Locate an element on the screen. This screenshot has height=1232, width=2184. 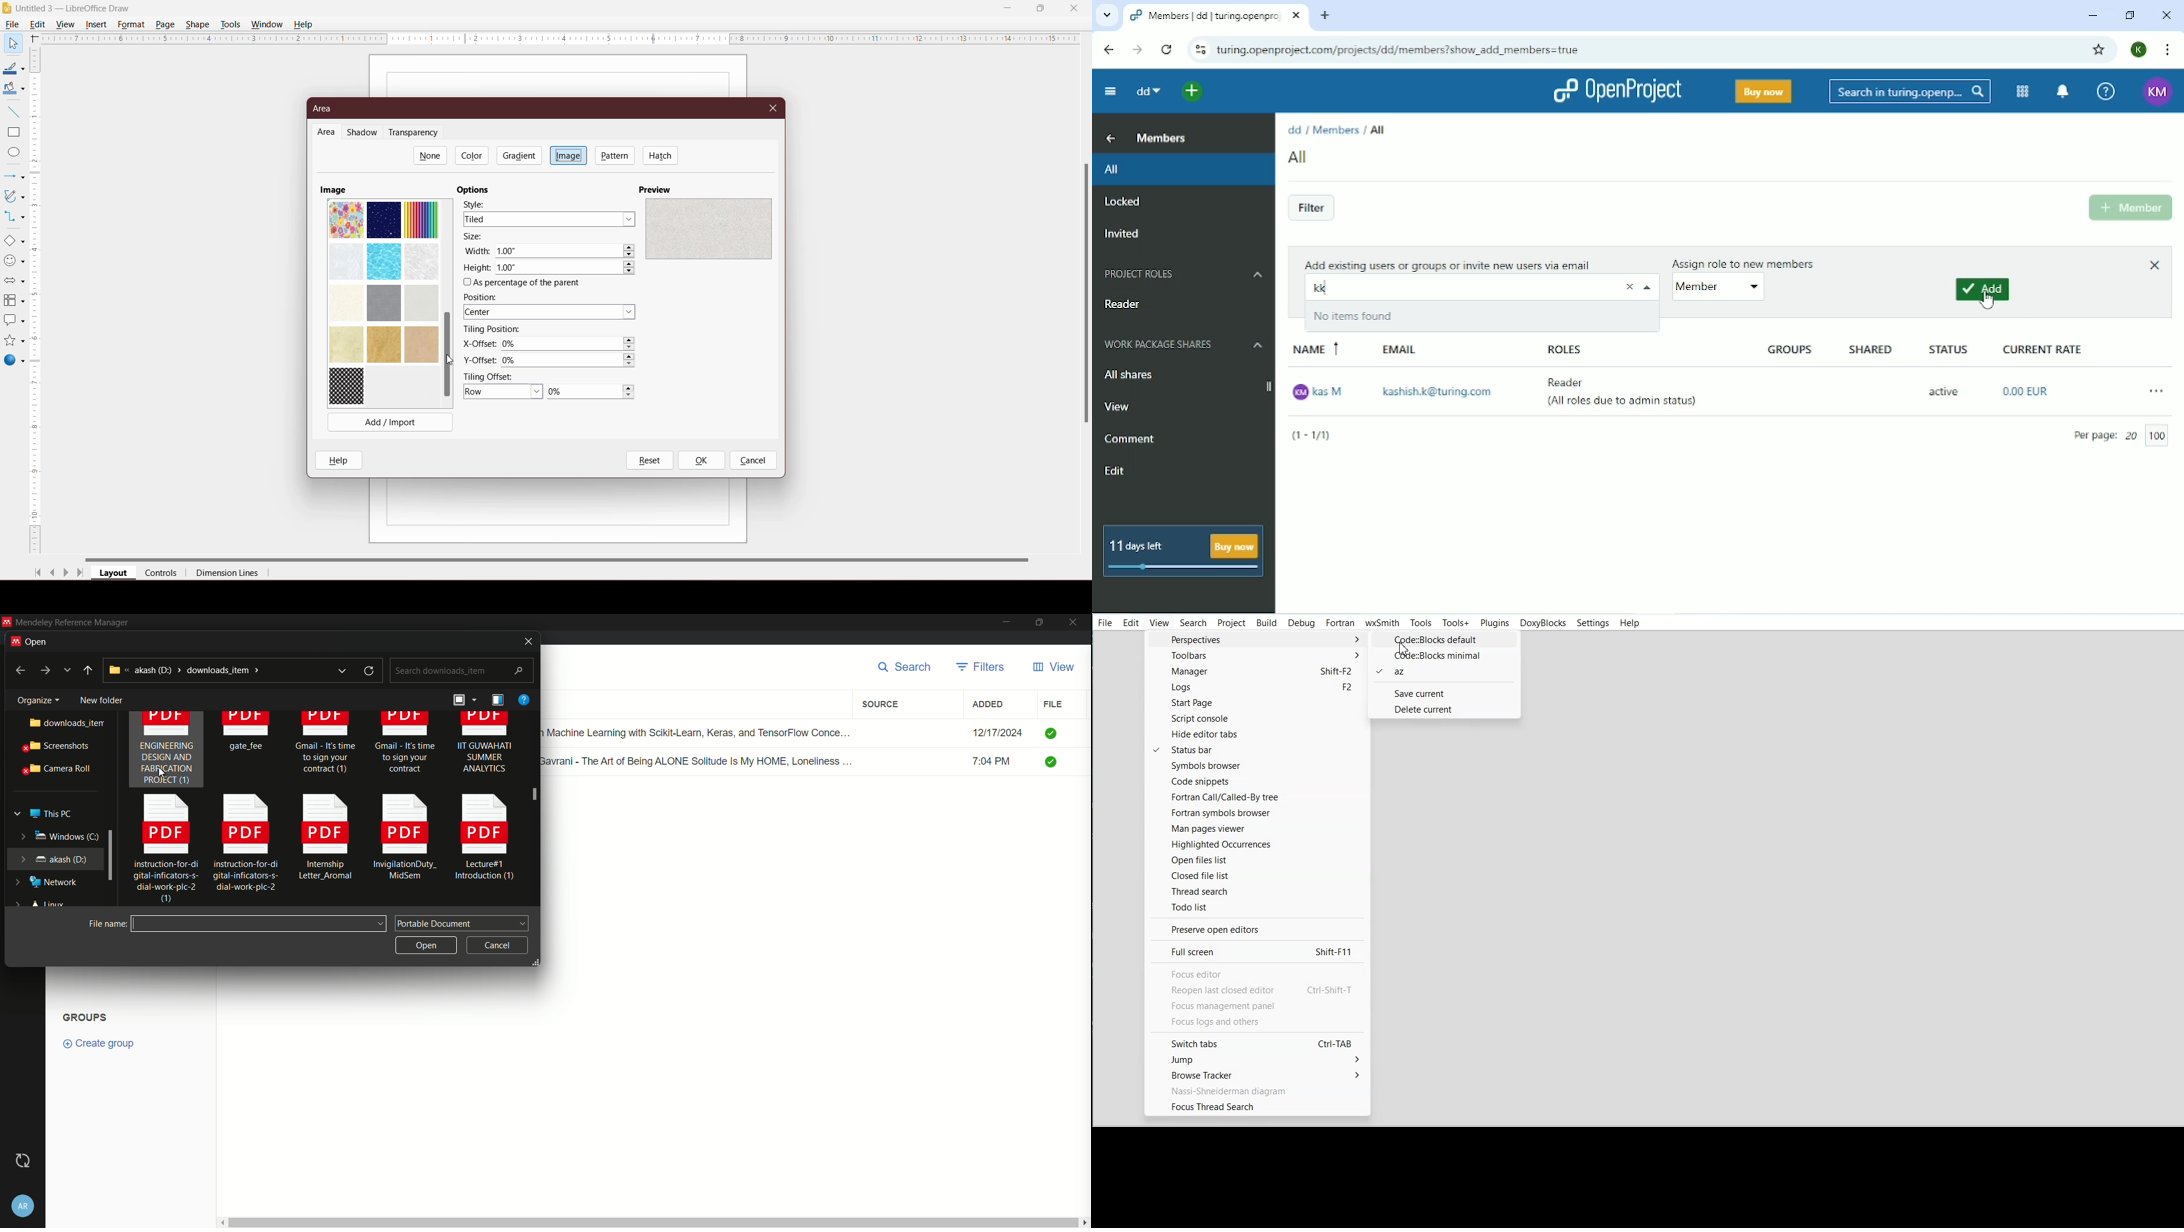
Vertical Scroll Bar is located at coordinates (36, 301).